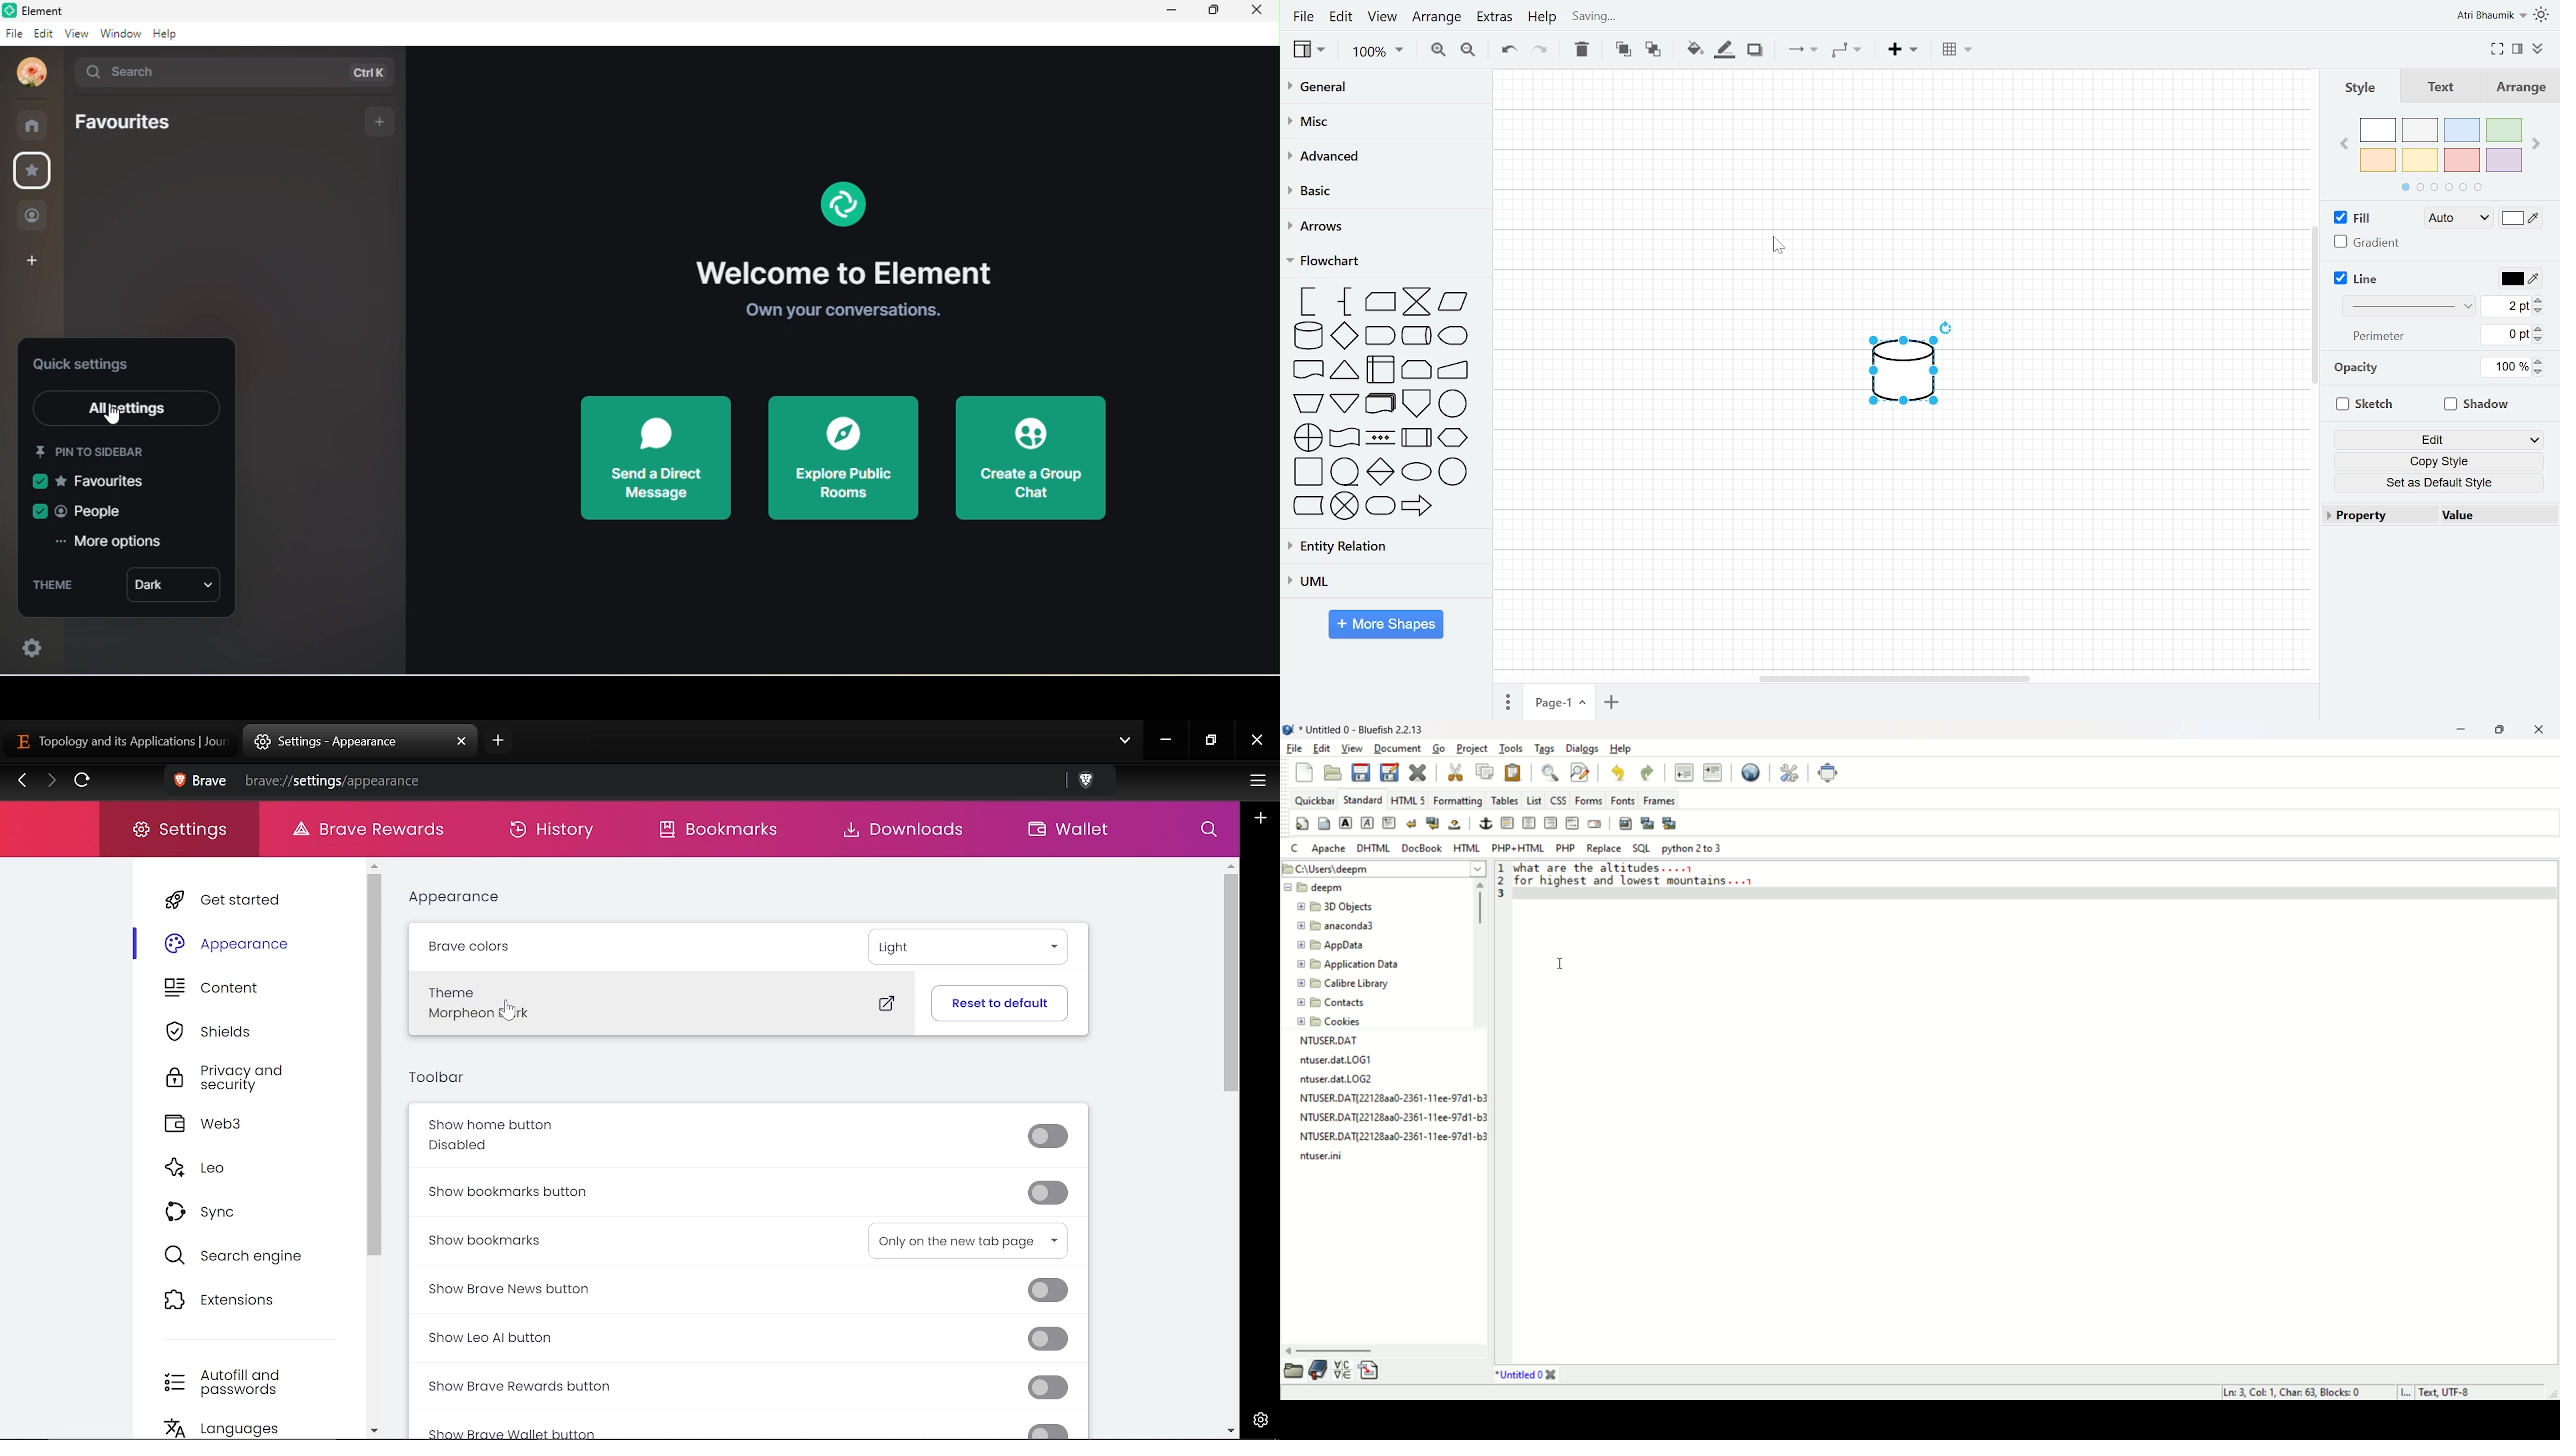 The height and width of the screenshot is (1456, 2576). I want to click on logo, so click(1288, 730).